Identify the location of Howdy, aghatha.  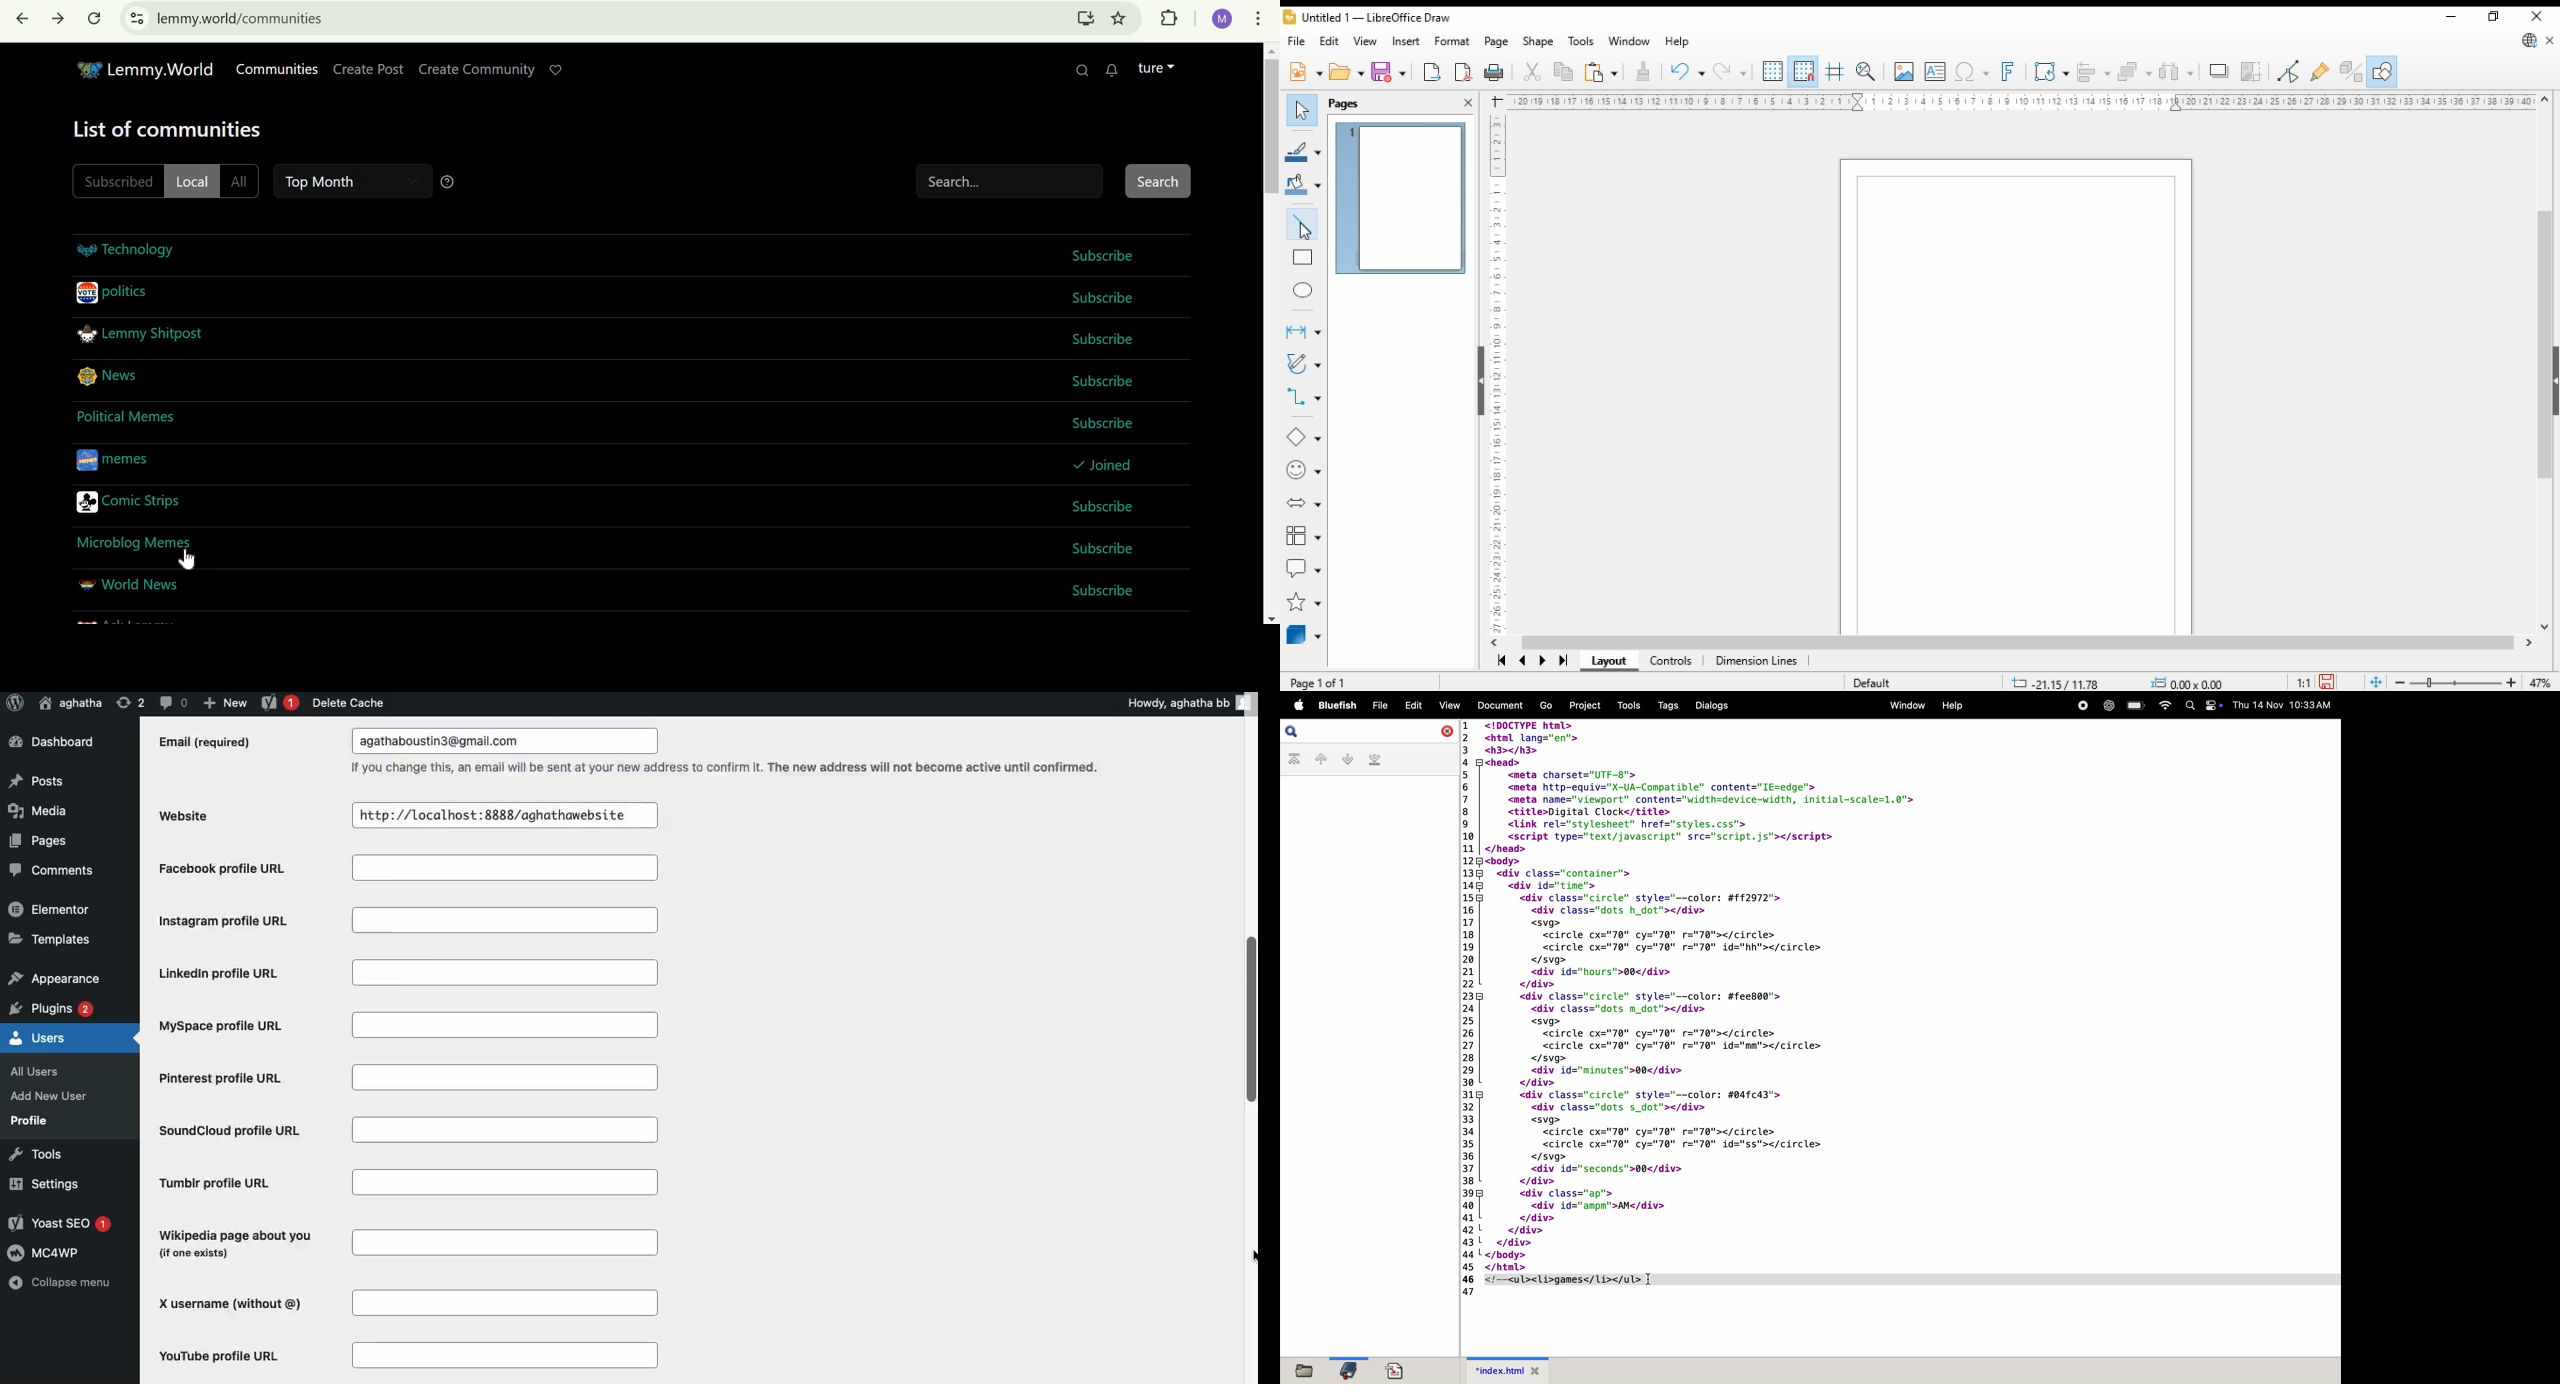
(1192, 702).